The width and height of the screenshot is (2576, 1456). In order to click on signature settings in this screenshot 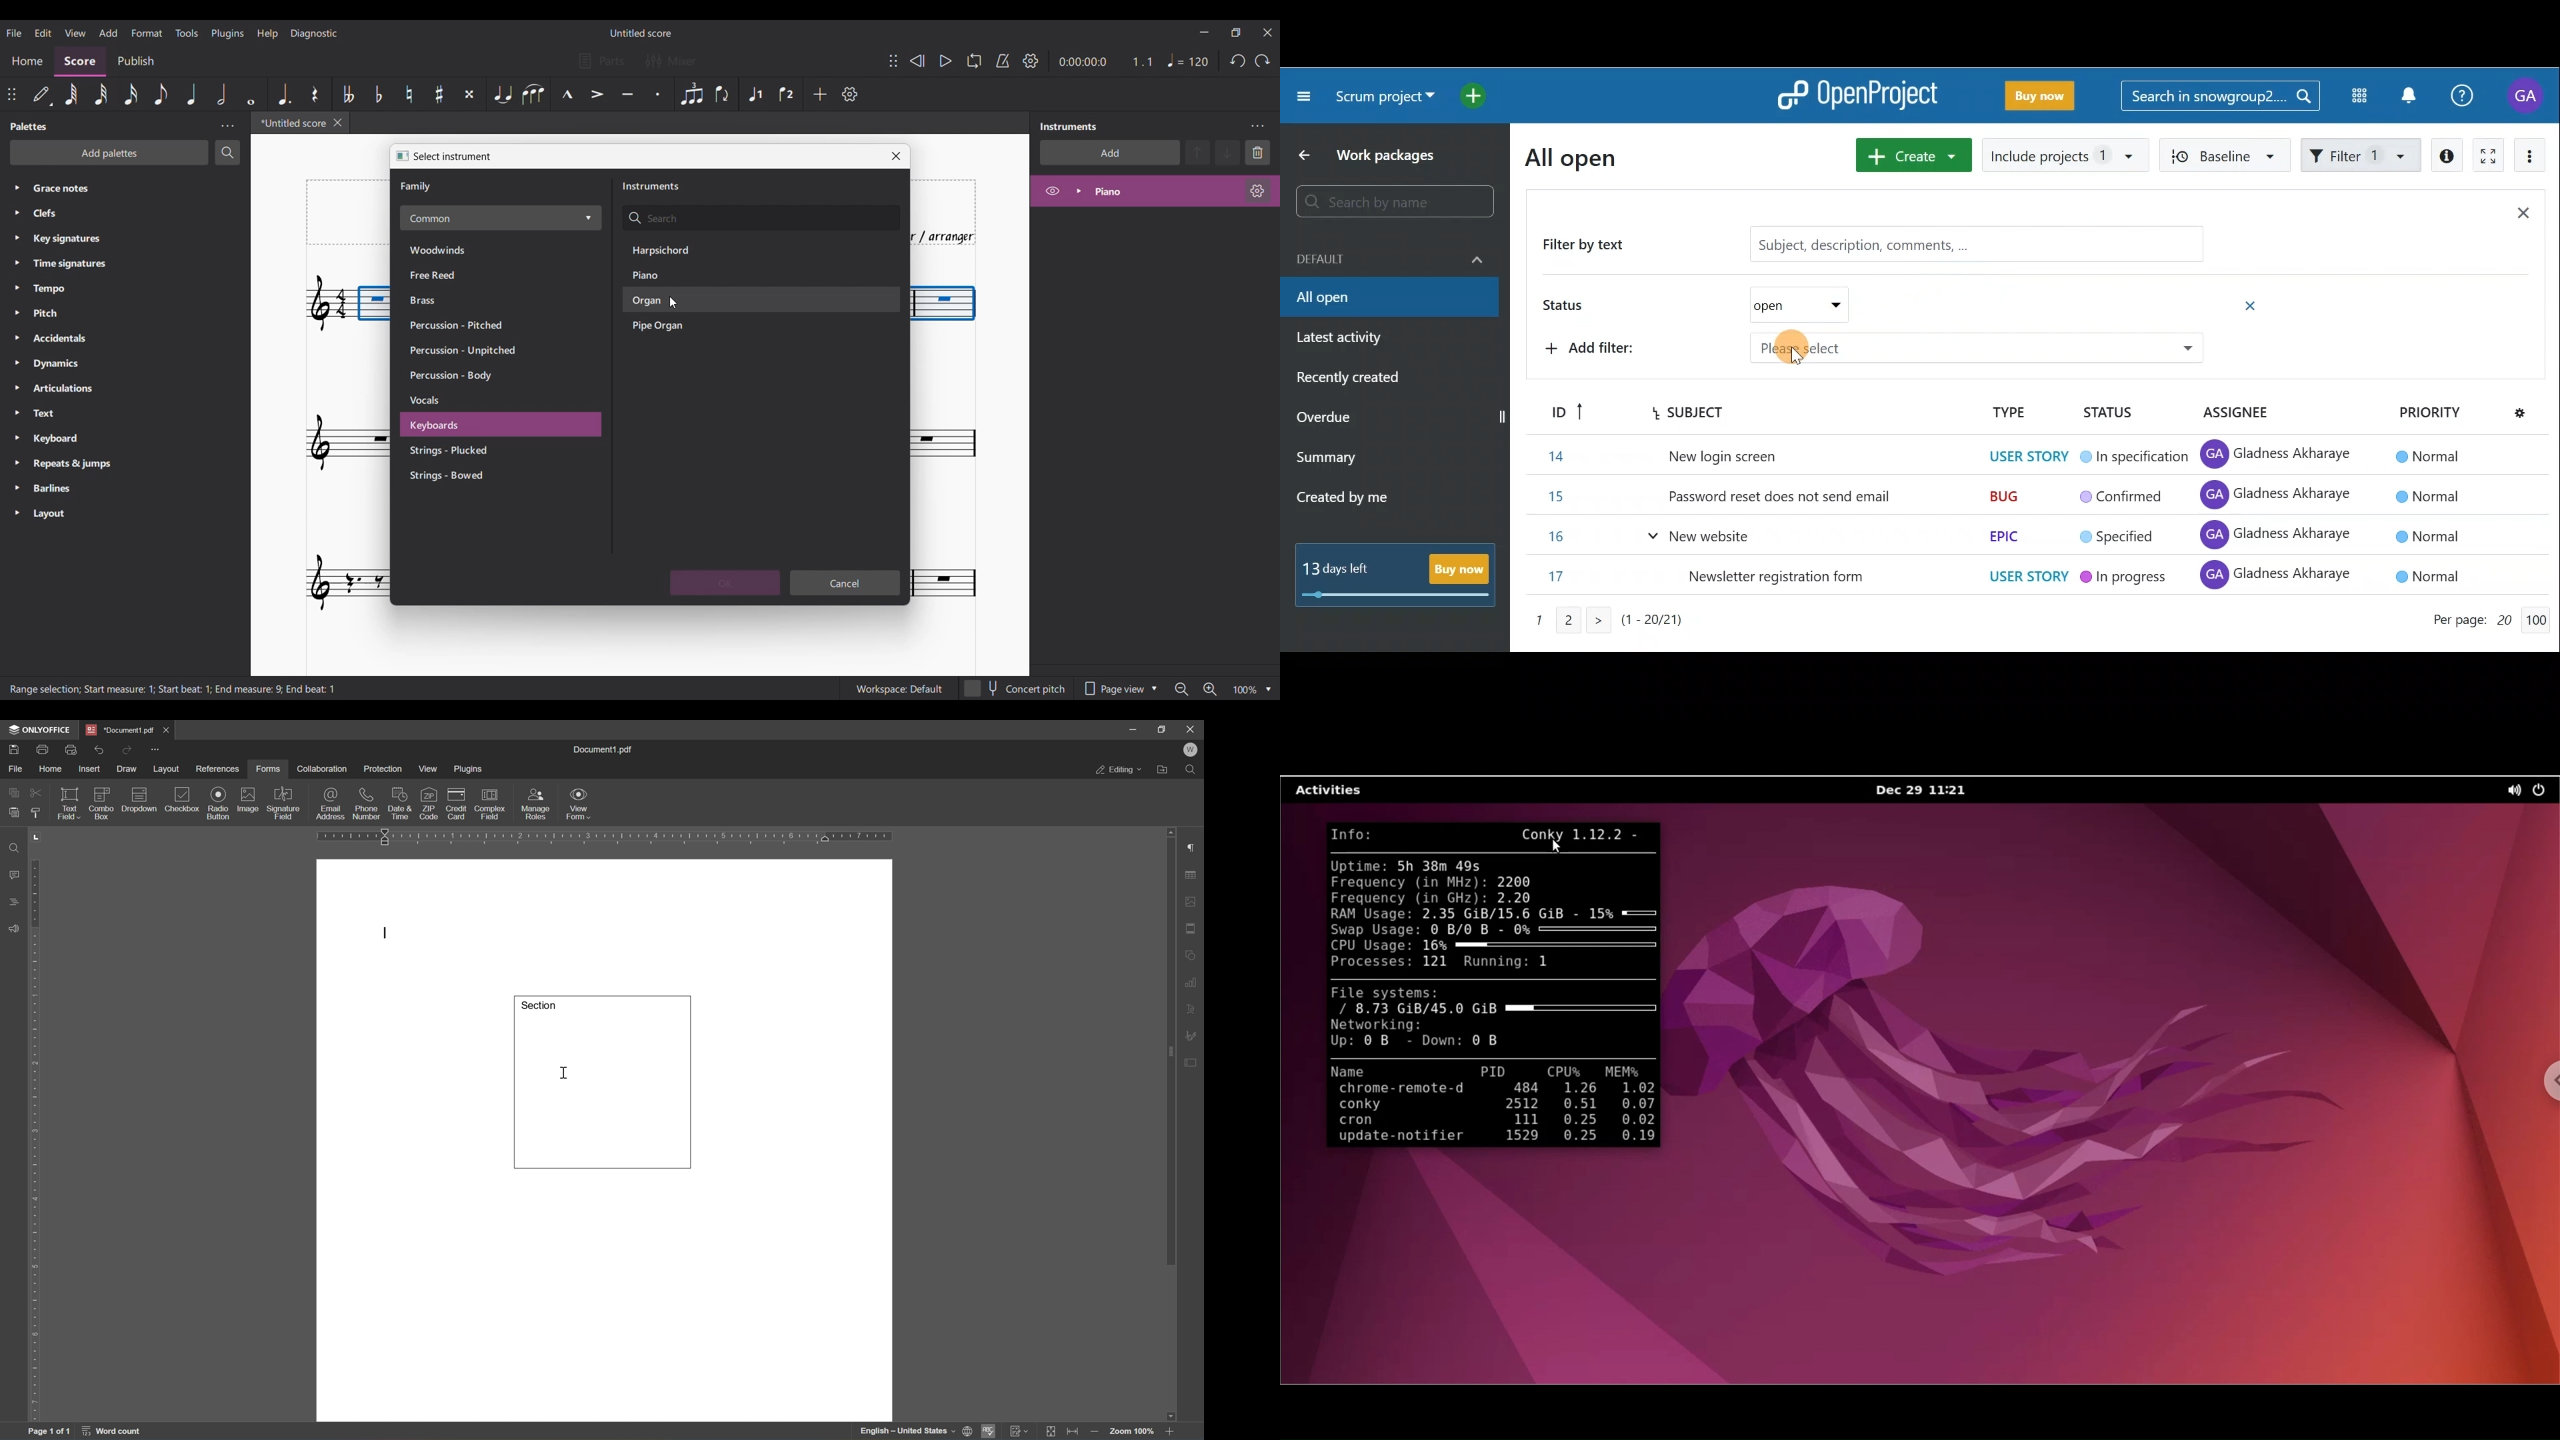, I will do `click(1194, 1036)`.